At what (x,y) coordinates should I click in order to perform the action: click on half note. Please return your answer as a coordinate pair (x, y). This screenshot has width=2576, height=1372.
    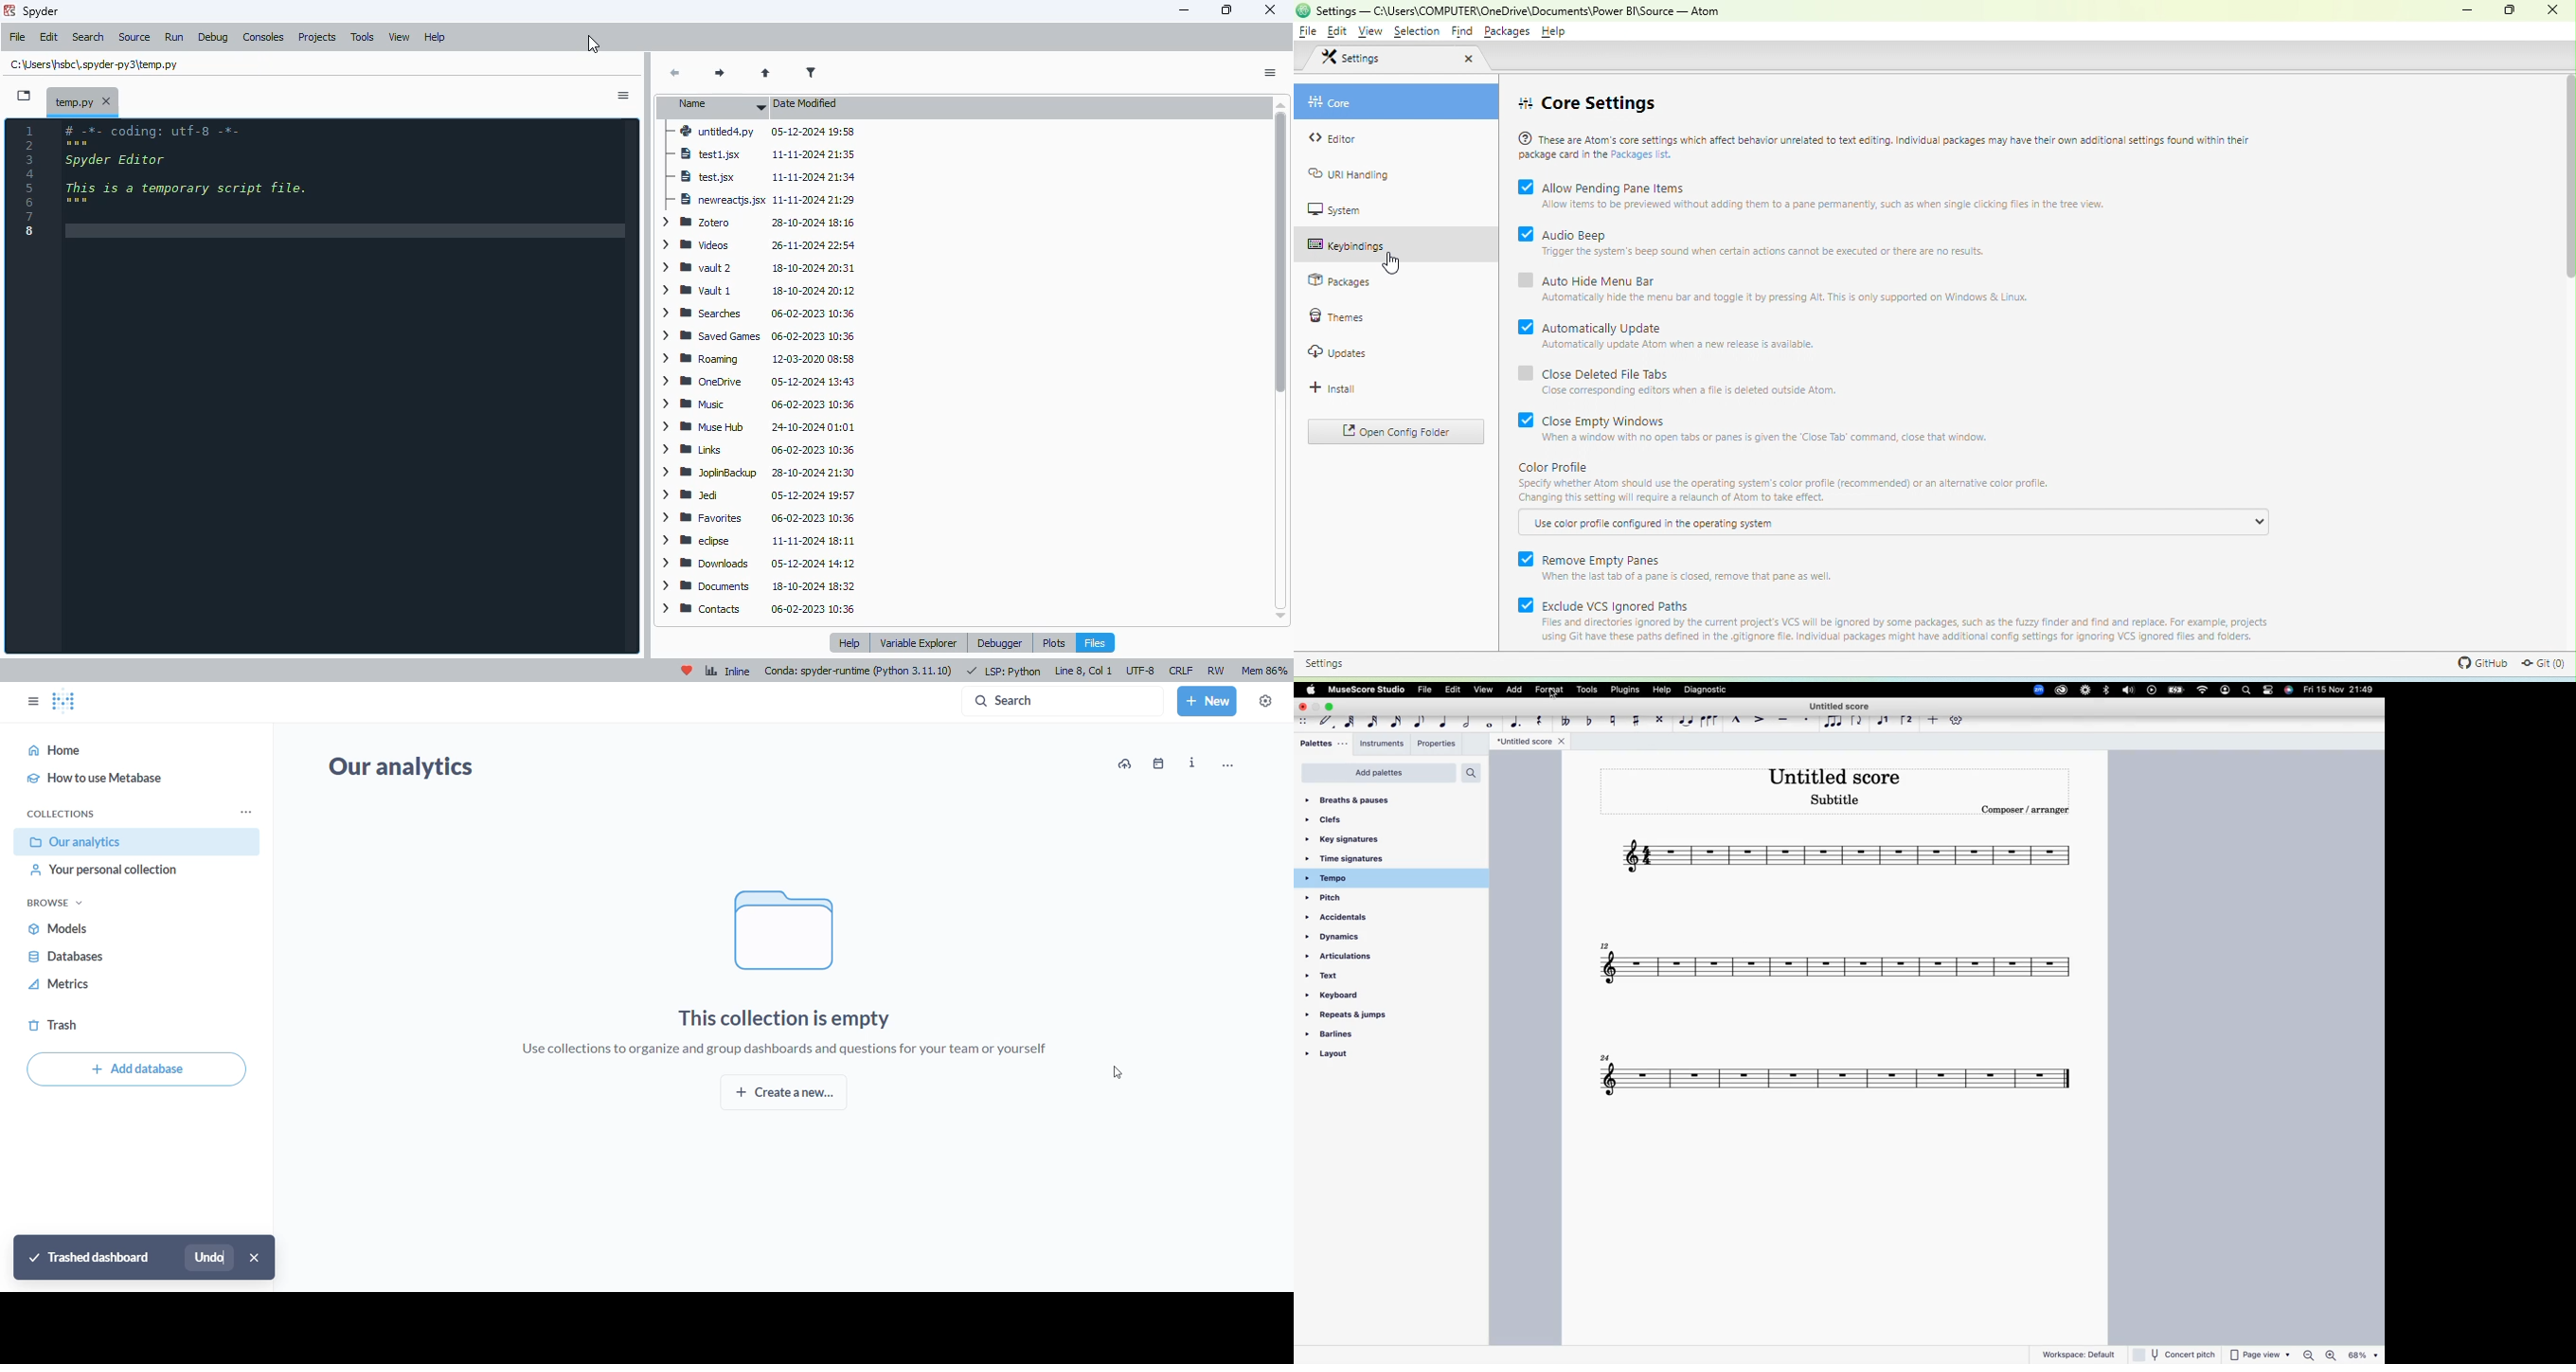
    Looking at the image, I should click on (1468, 720).